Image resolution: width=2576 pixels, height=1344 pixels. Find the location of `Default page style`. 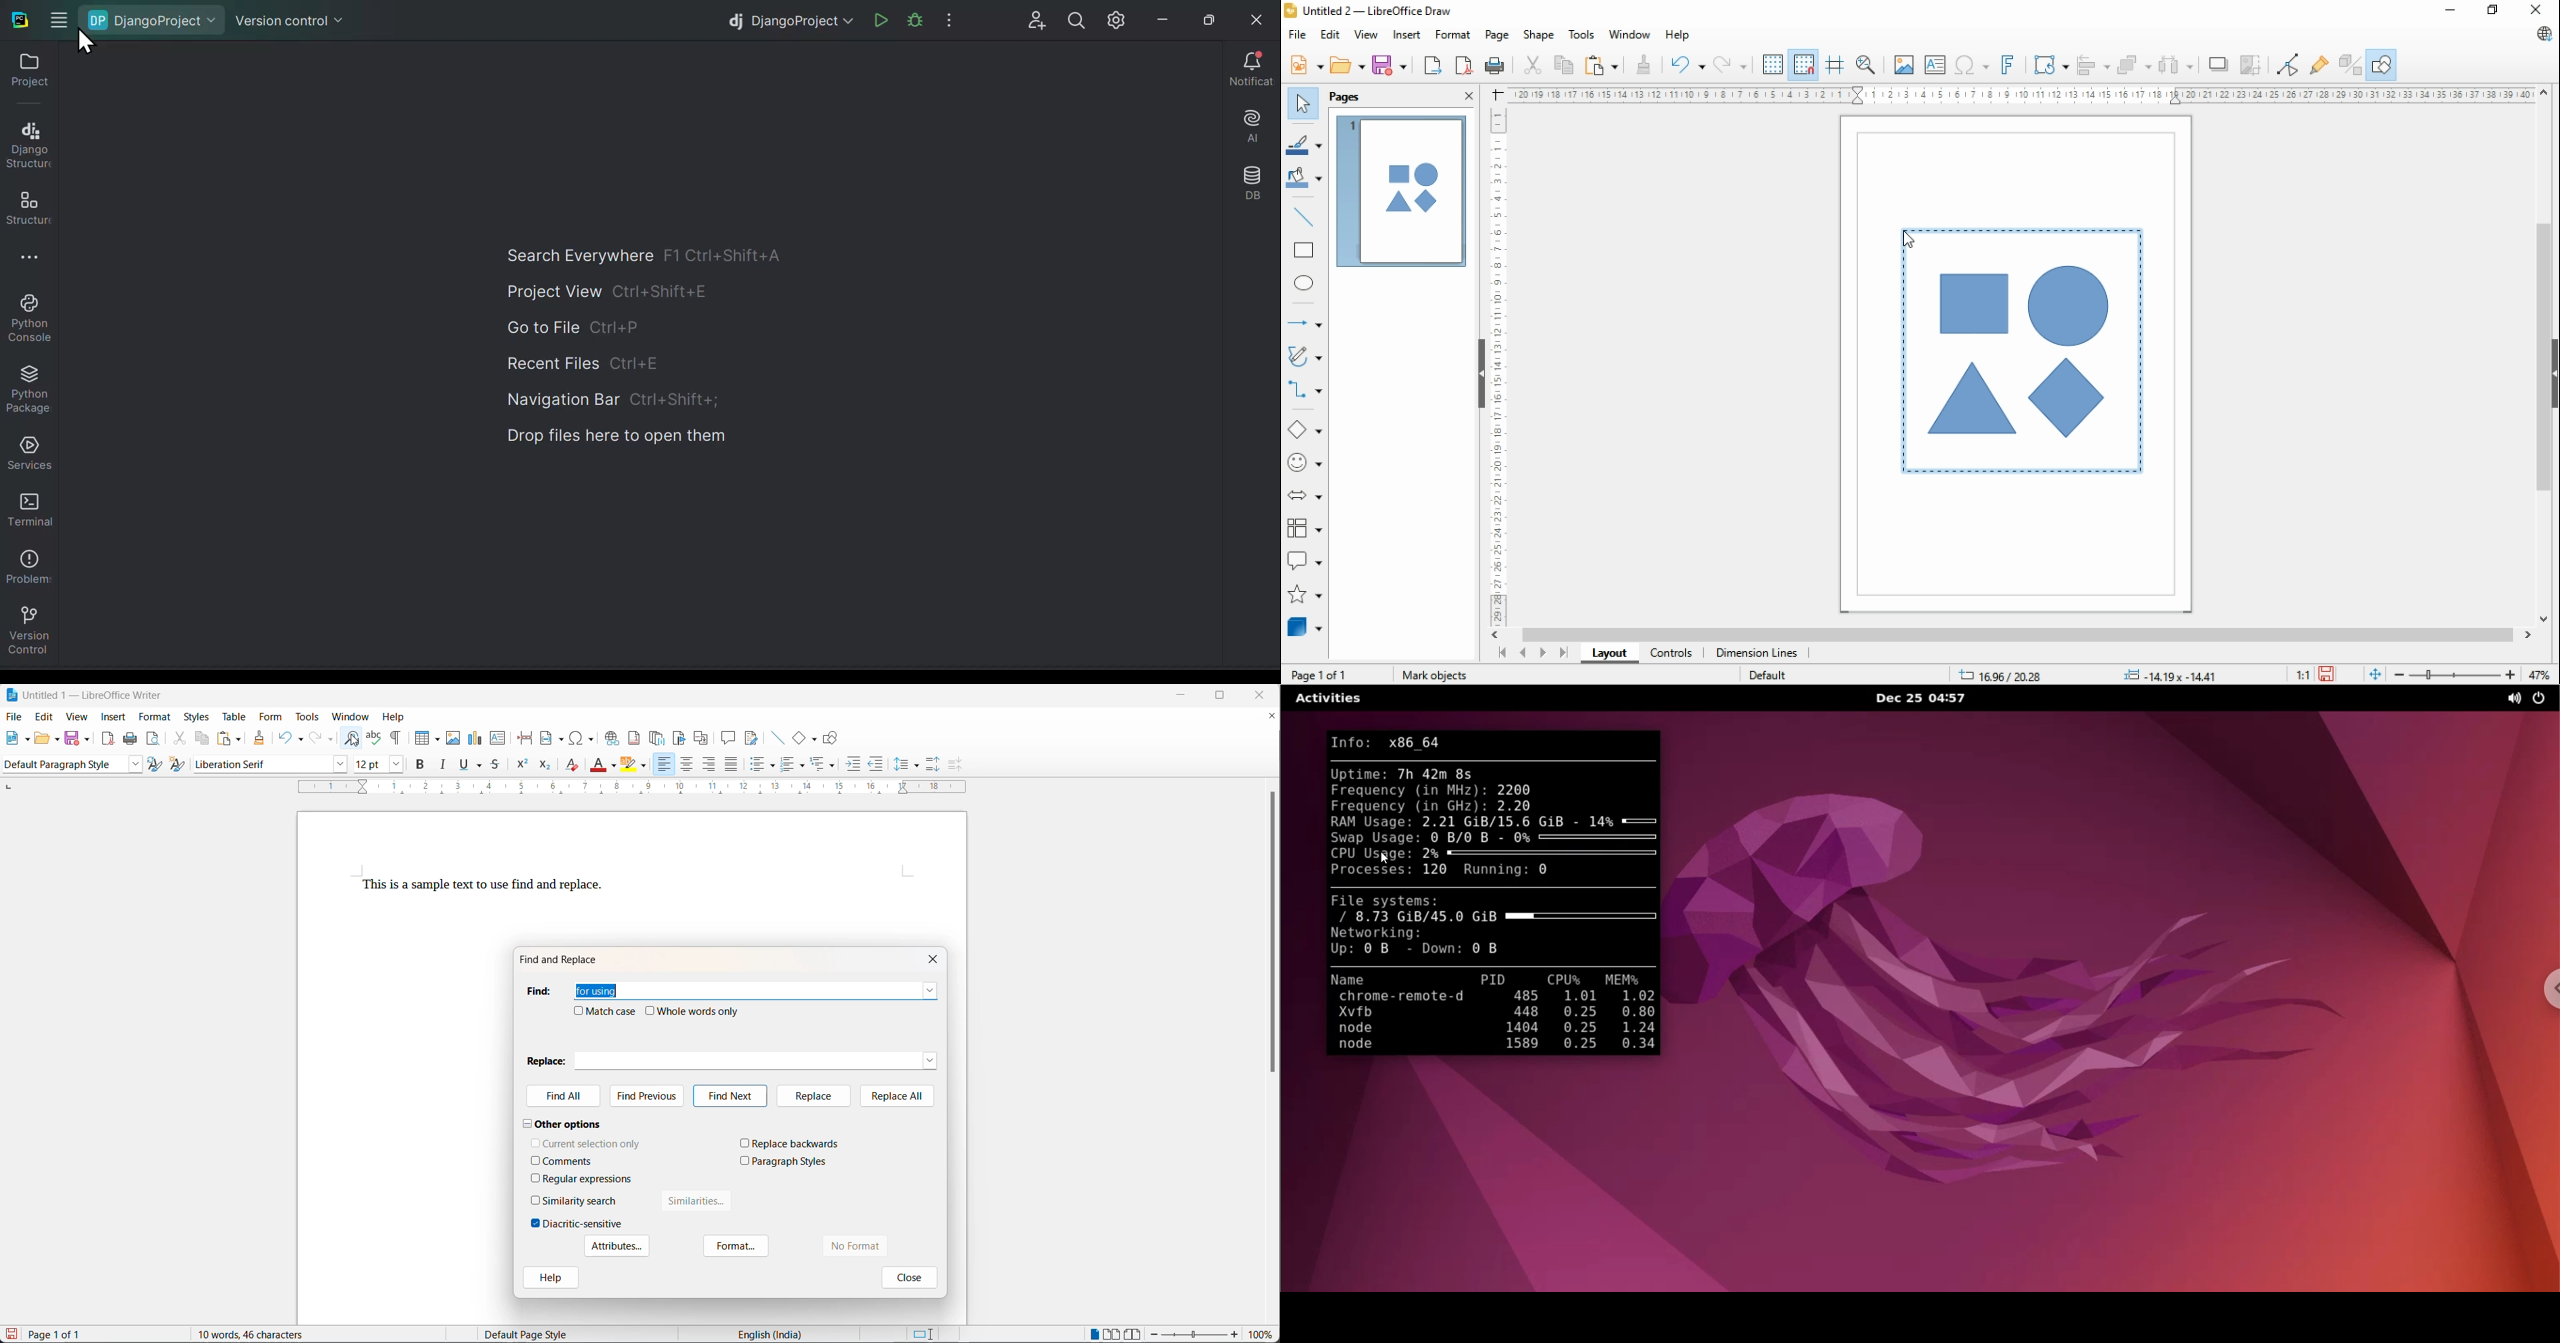

Default page style is located at coordinates (535, 1335).